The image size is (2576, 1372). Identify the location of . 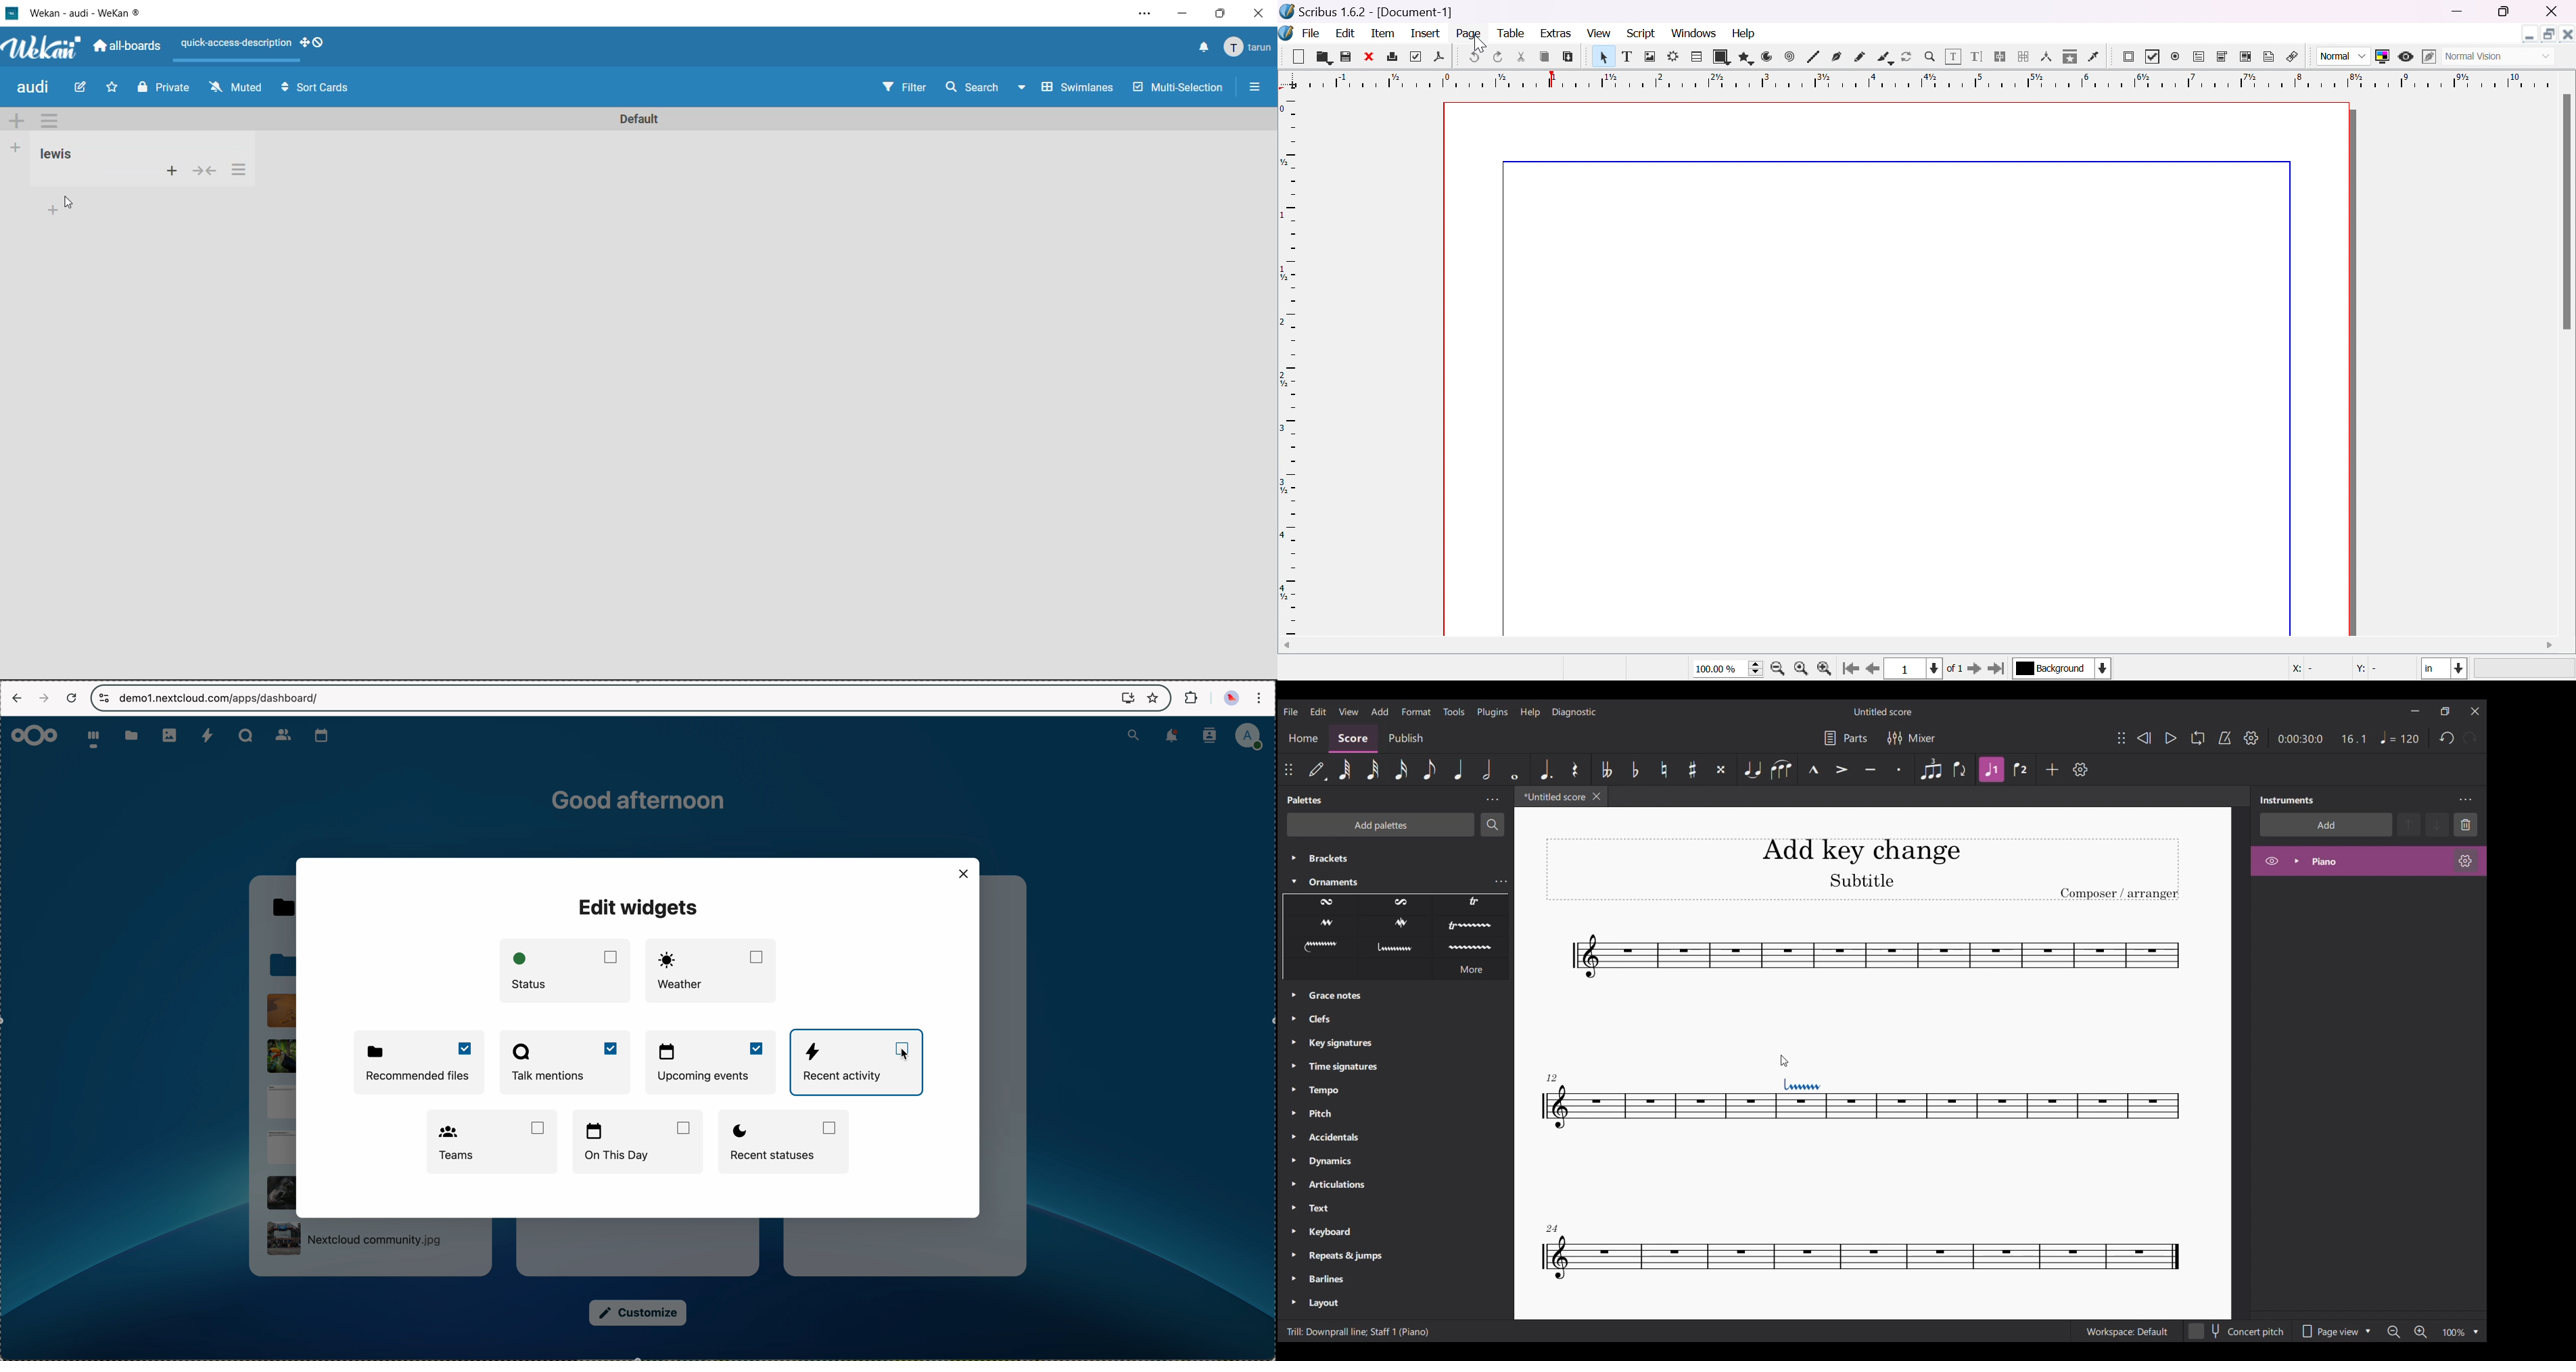
(70, 202).